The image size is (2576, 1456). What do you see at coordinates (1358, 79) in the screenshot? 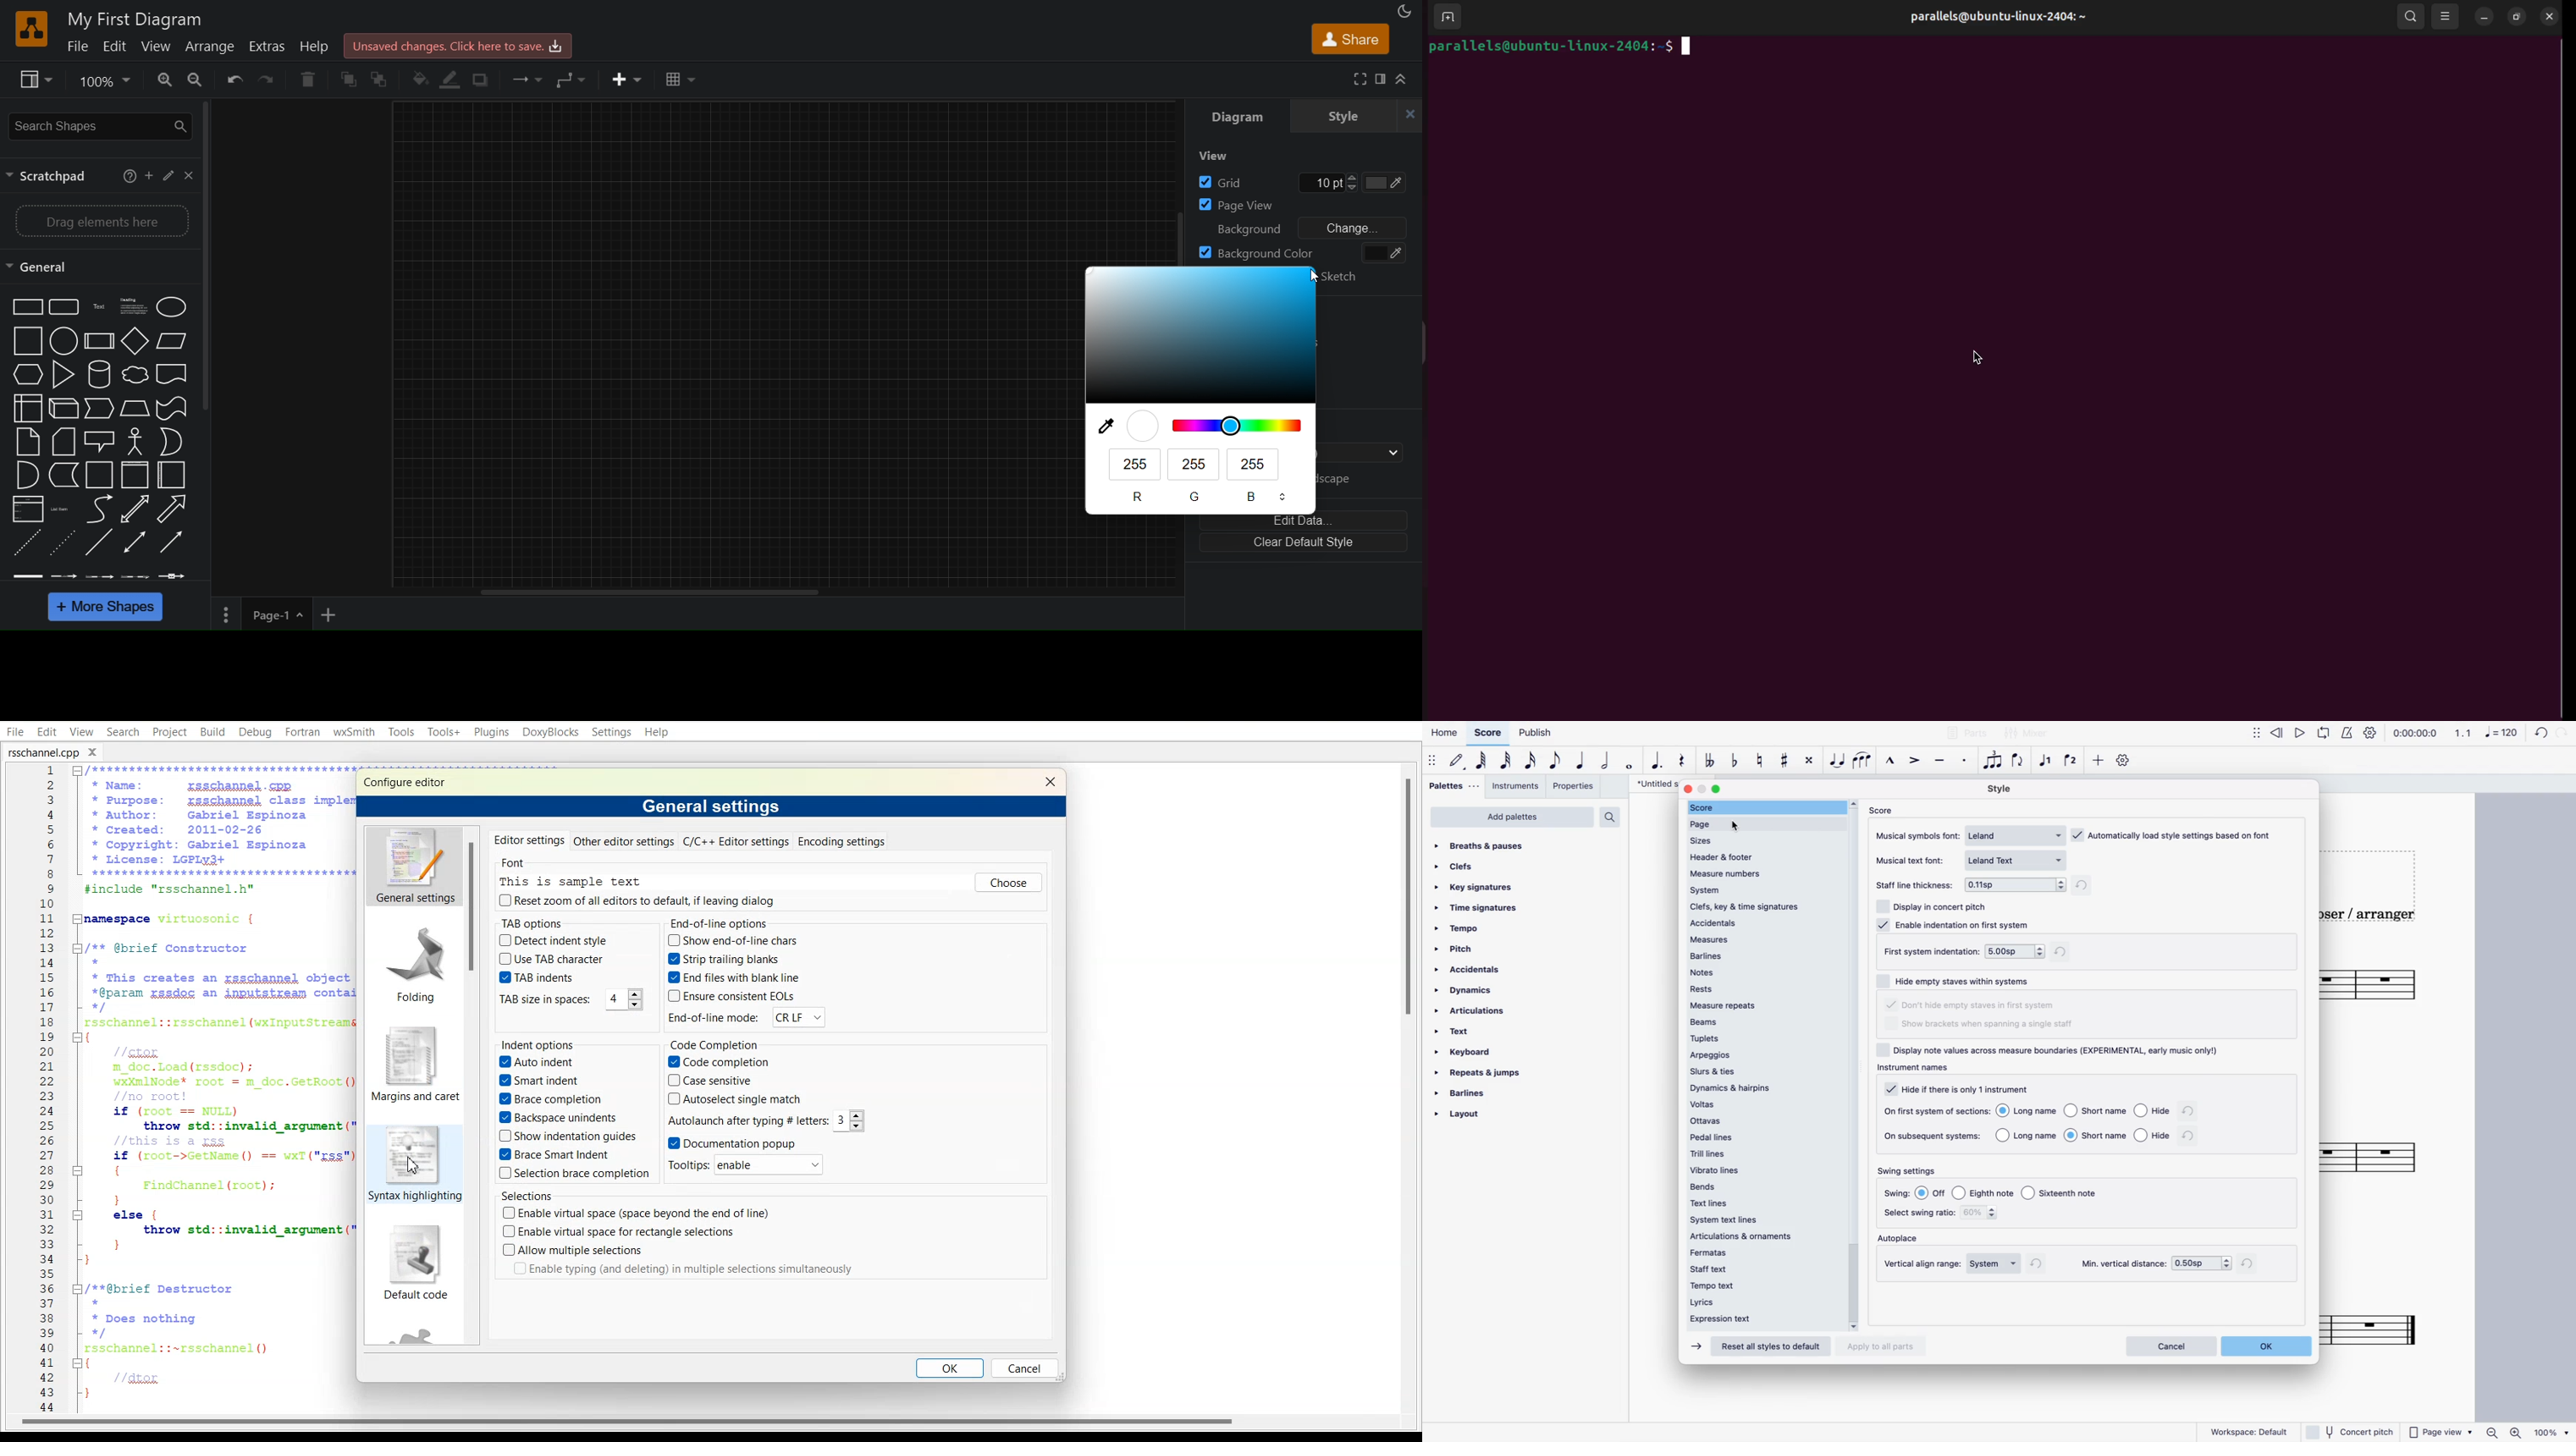
I see `fullscreen` at bounding box center [1358, 79].